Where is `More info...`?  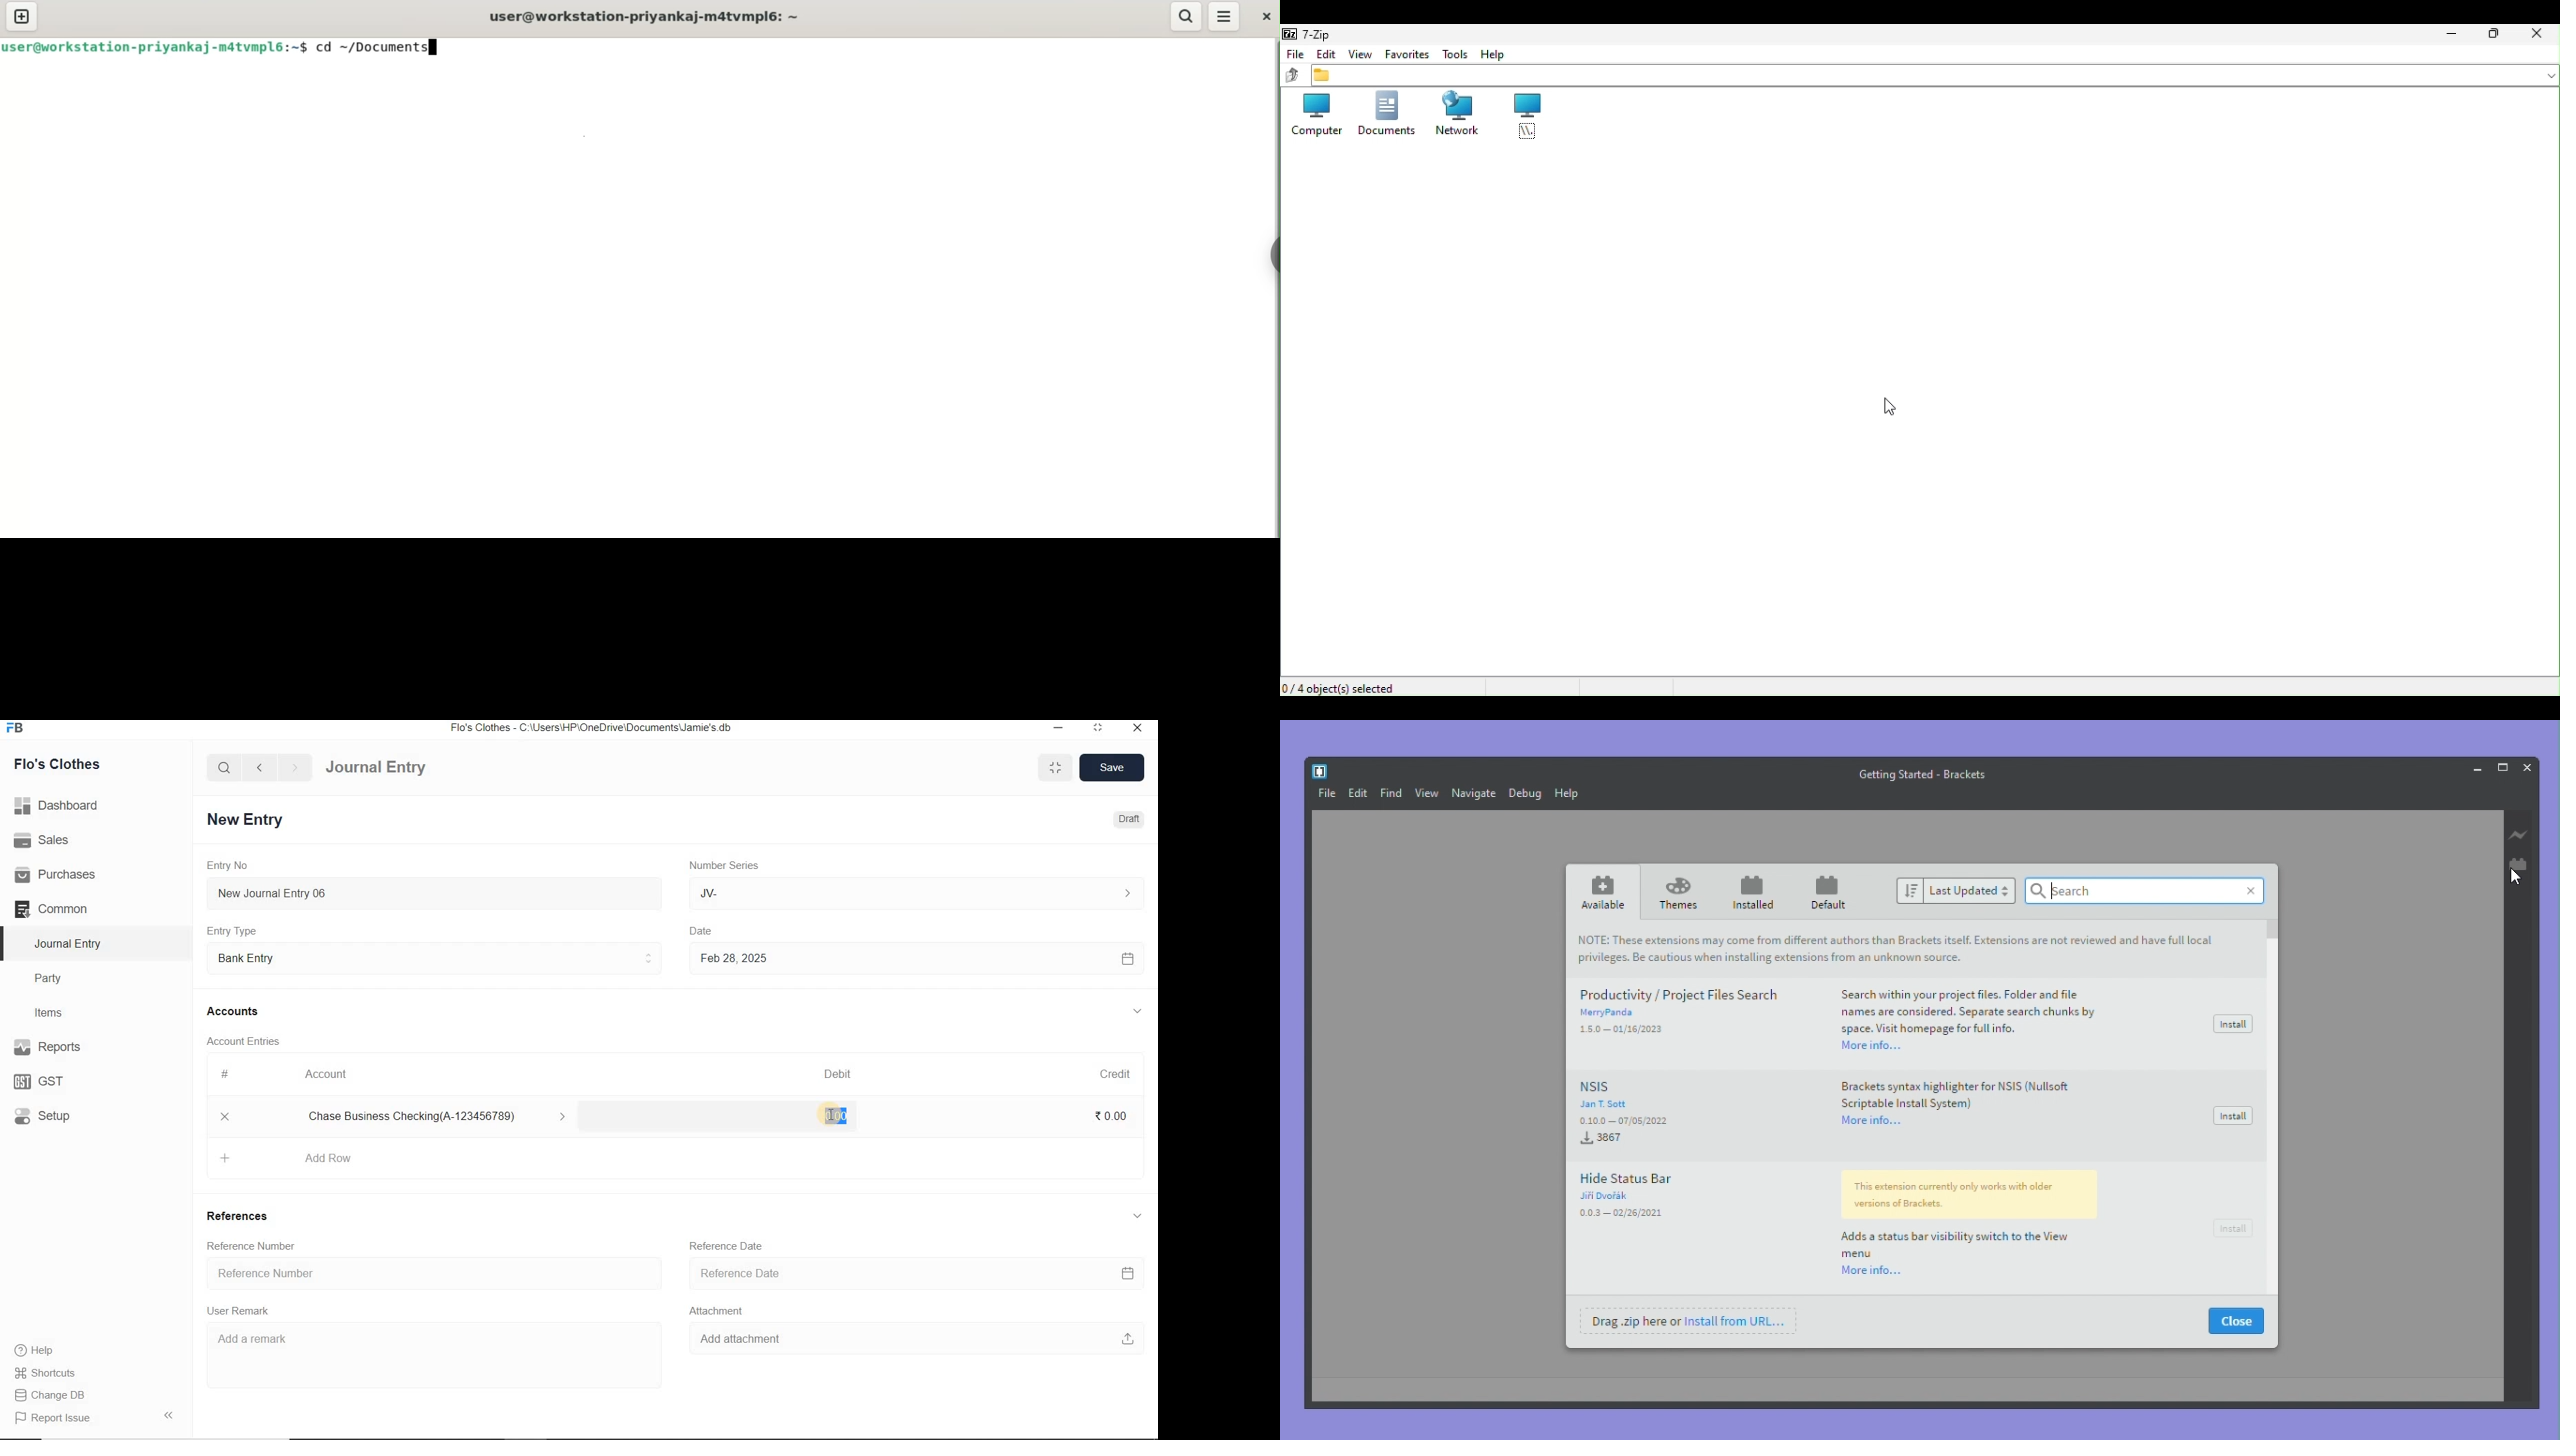 More info... is located at coordinates (1870, 1271).